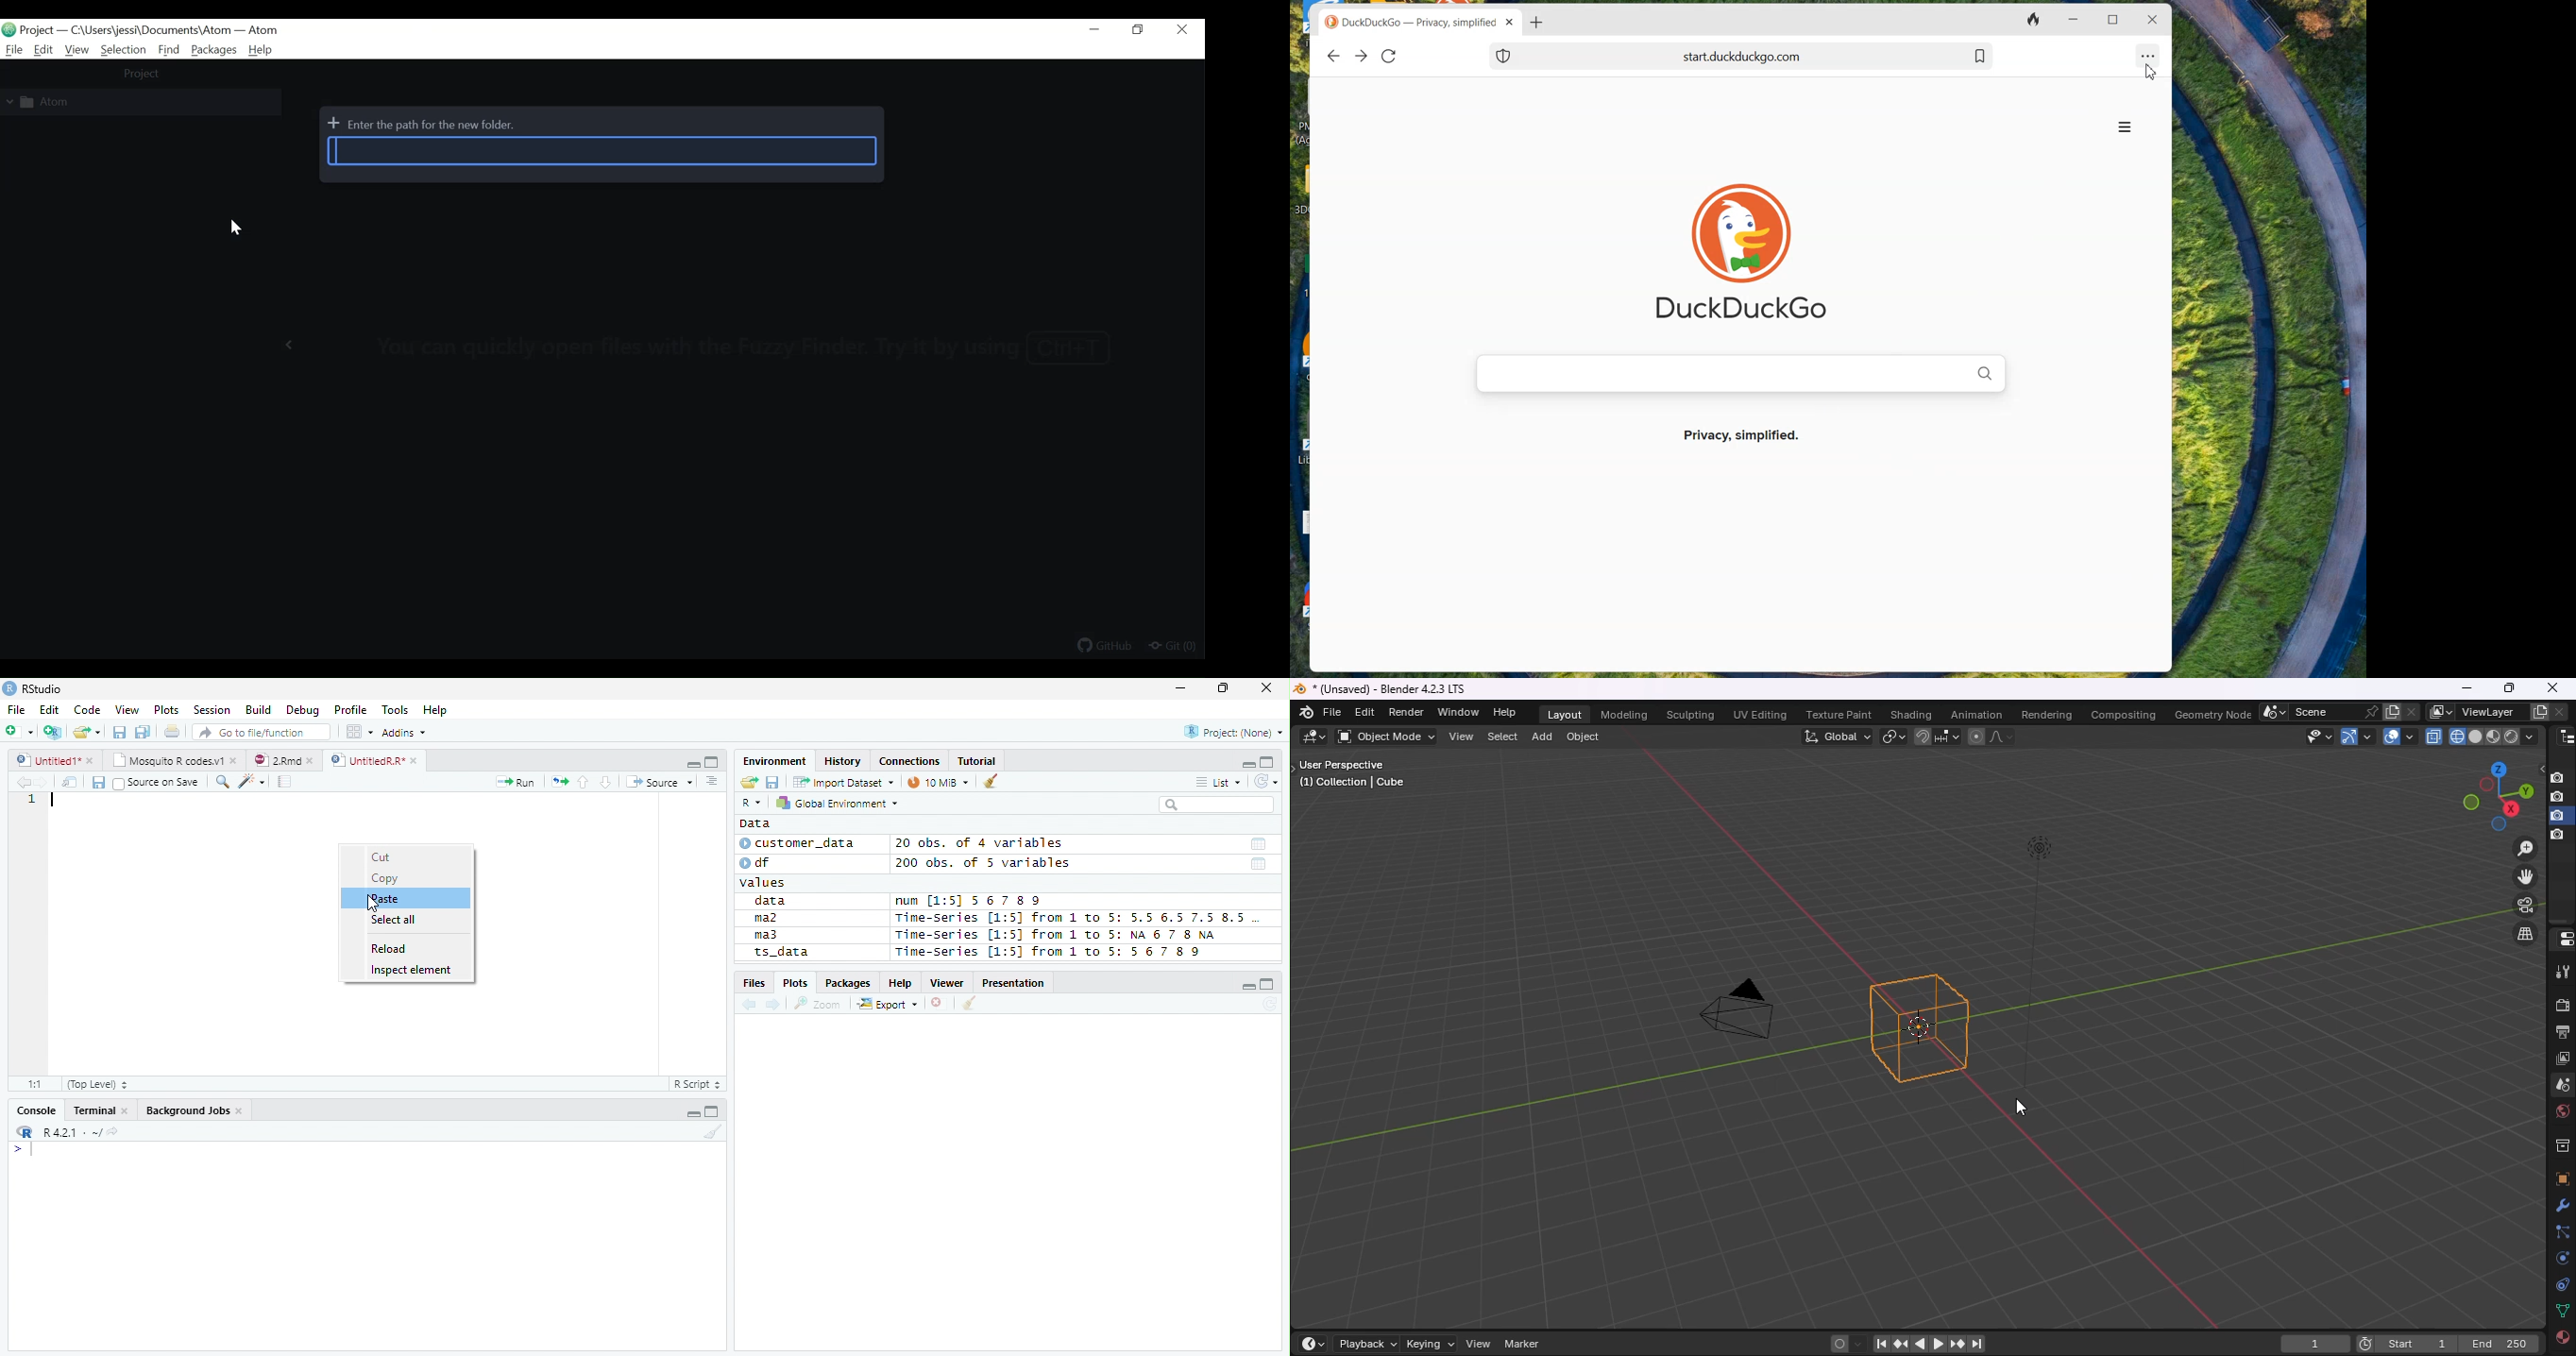 Image resolution: width=2576 pixels, height=1372 pixels. What do you see at coordinates (1259, 865) in the screenshot?
I see `Date` at bounding box center [1259, 865].